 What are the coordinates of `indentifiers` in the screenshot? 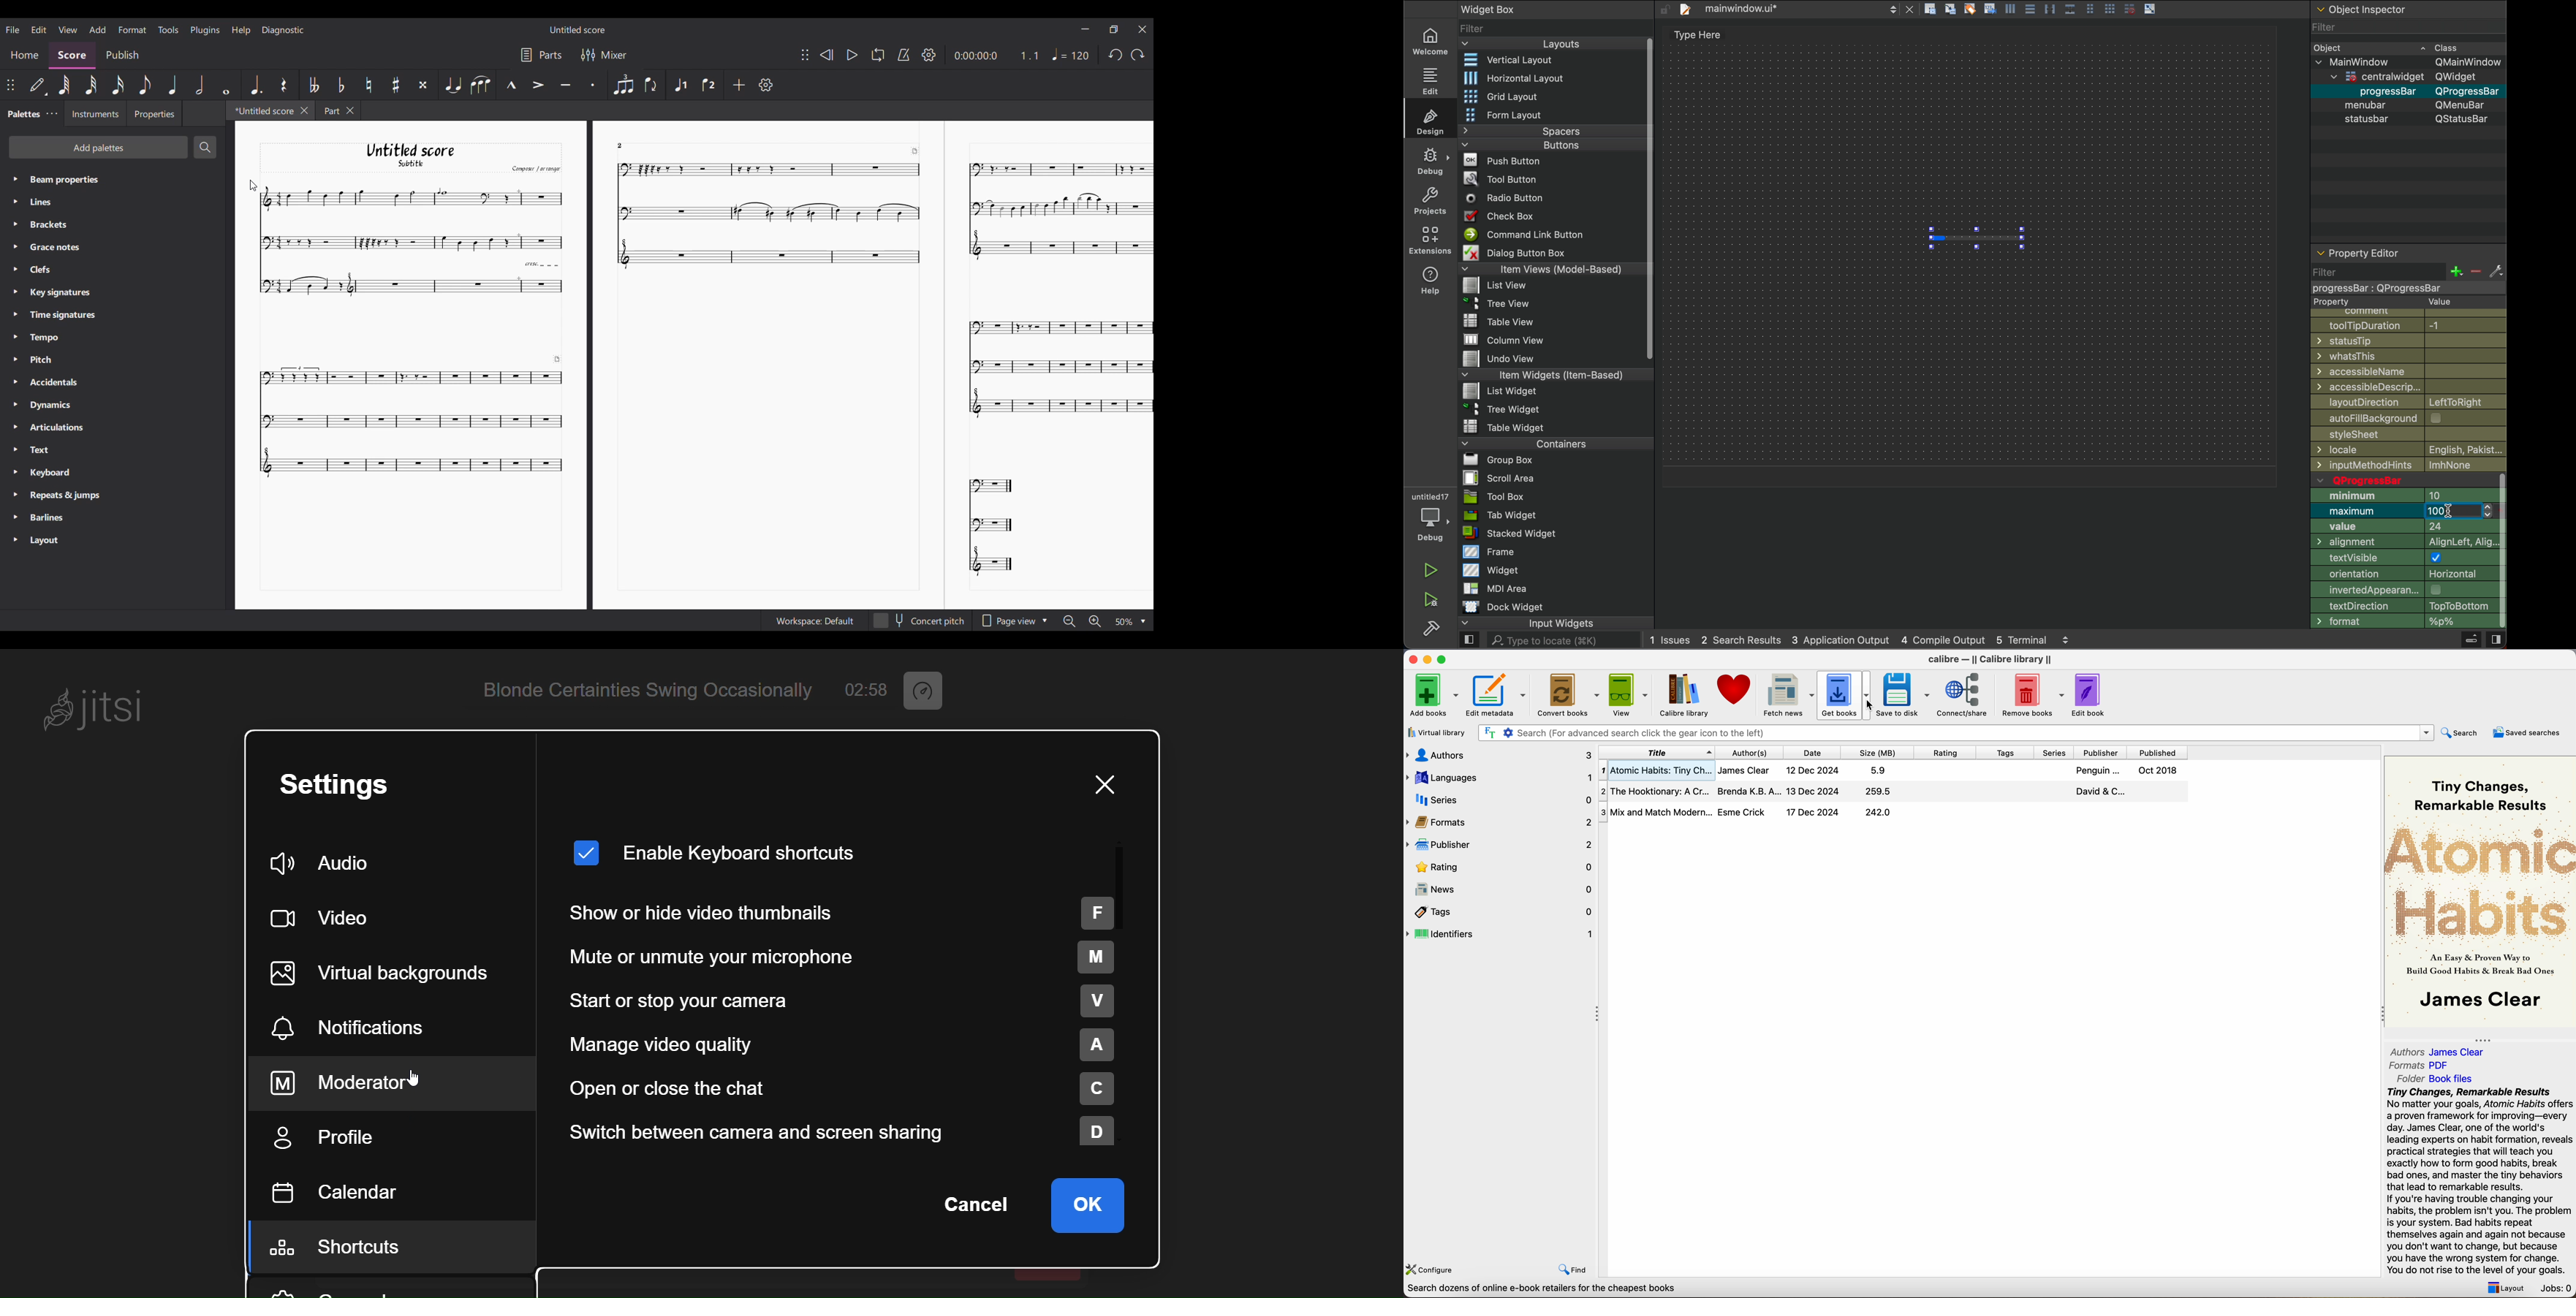 It's located at (1502, 933).